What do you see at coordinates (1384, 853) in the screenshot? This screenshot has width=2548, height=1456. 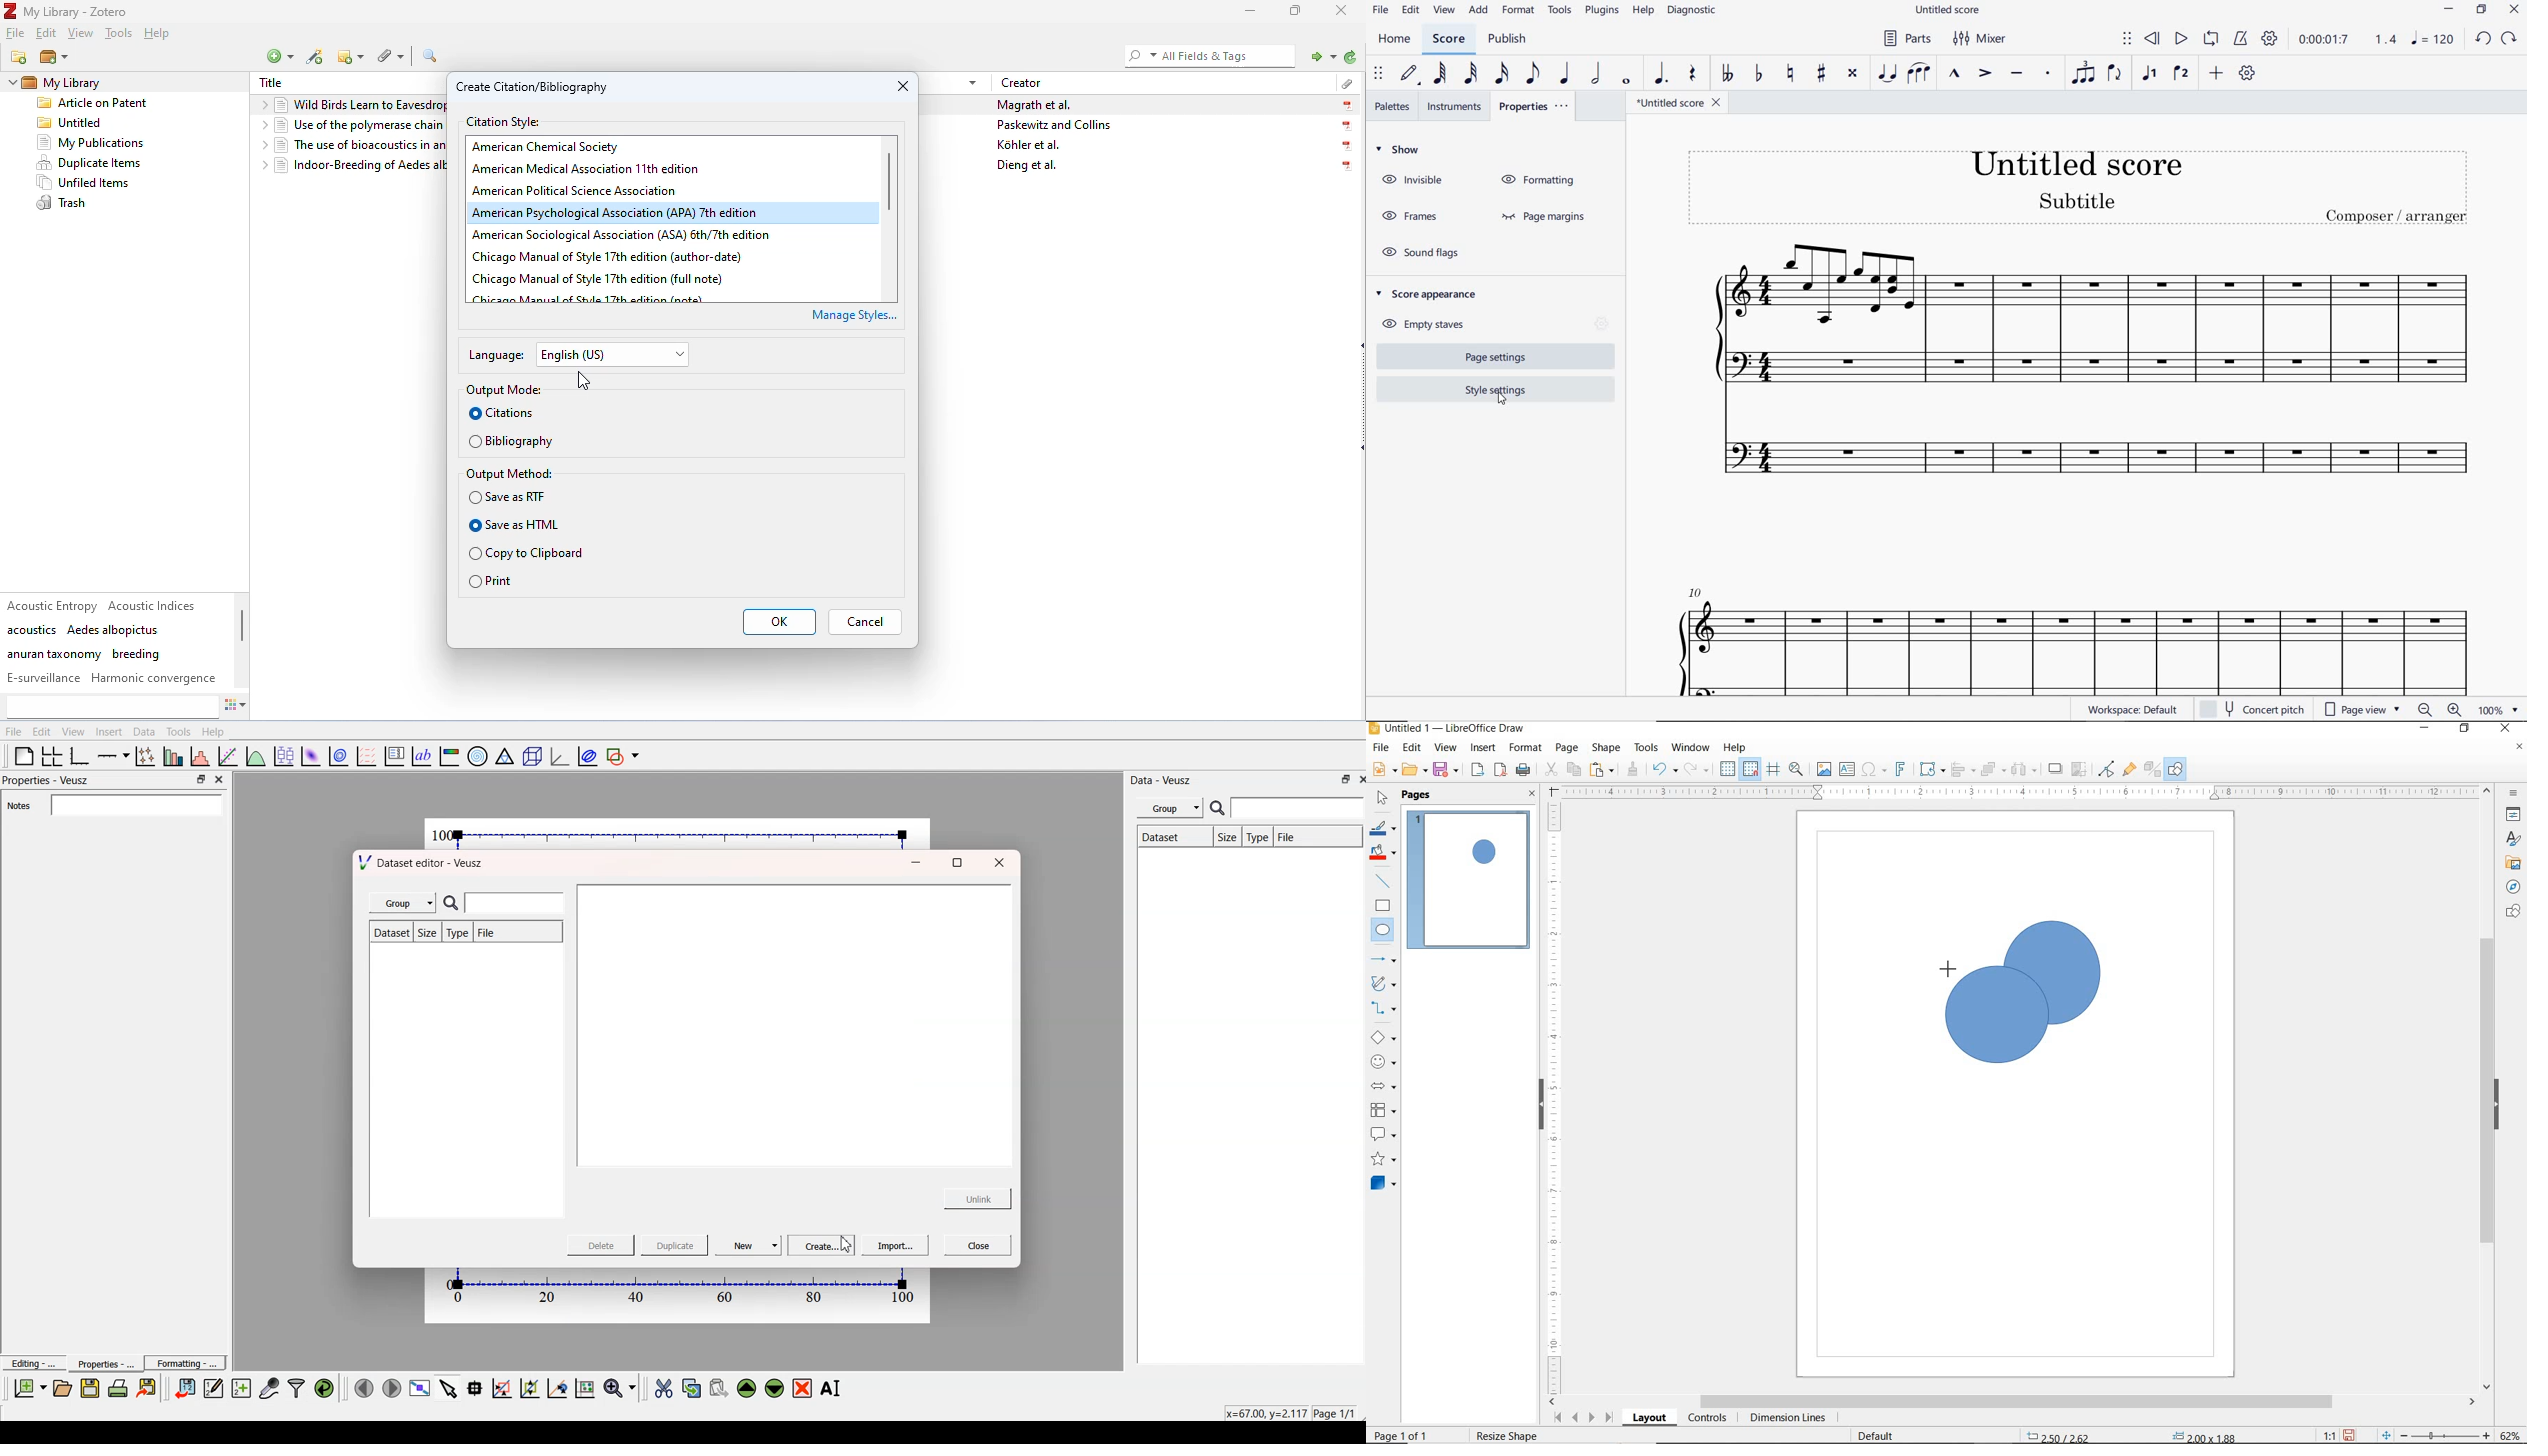 I see `FILL COLOR` at bounding box center [1384, 853].